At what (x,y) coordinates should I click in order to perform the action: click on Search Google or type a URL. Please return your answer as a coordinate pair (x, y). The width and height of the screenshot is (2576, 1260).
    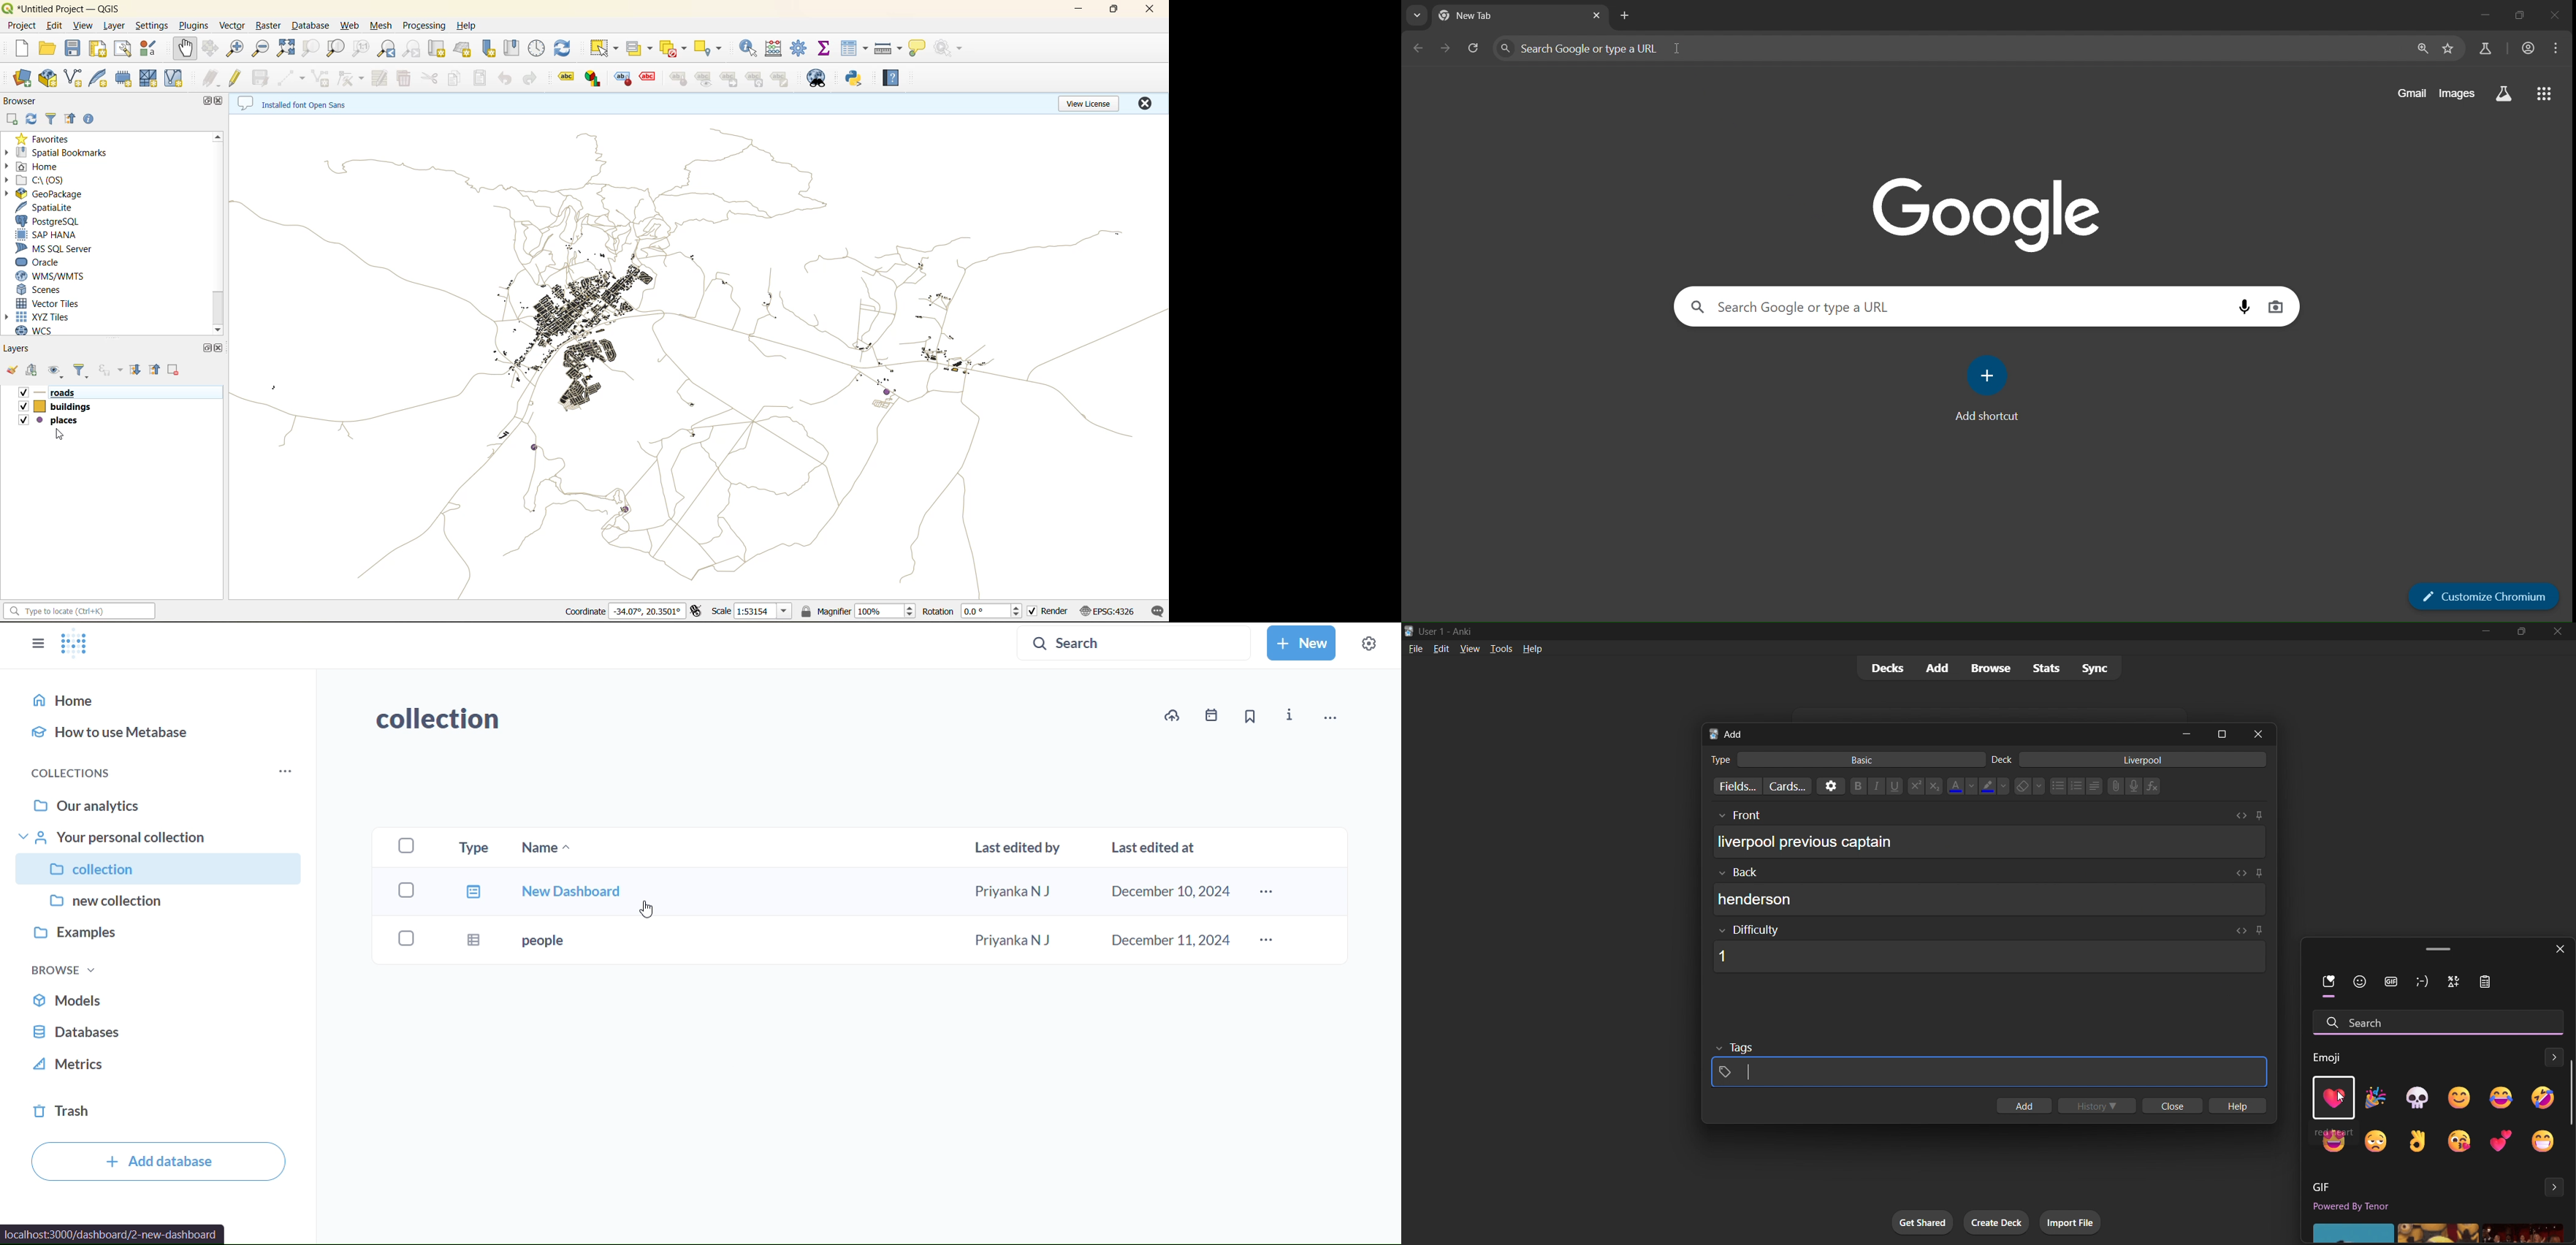
    Looking at the image, I should click on (1928, 48).